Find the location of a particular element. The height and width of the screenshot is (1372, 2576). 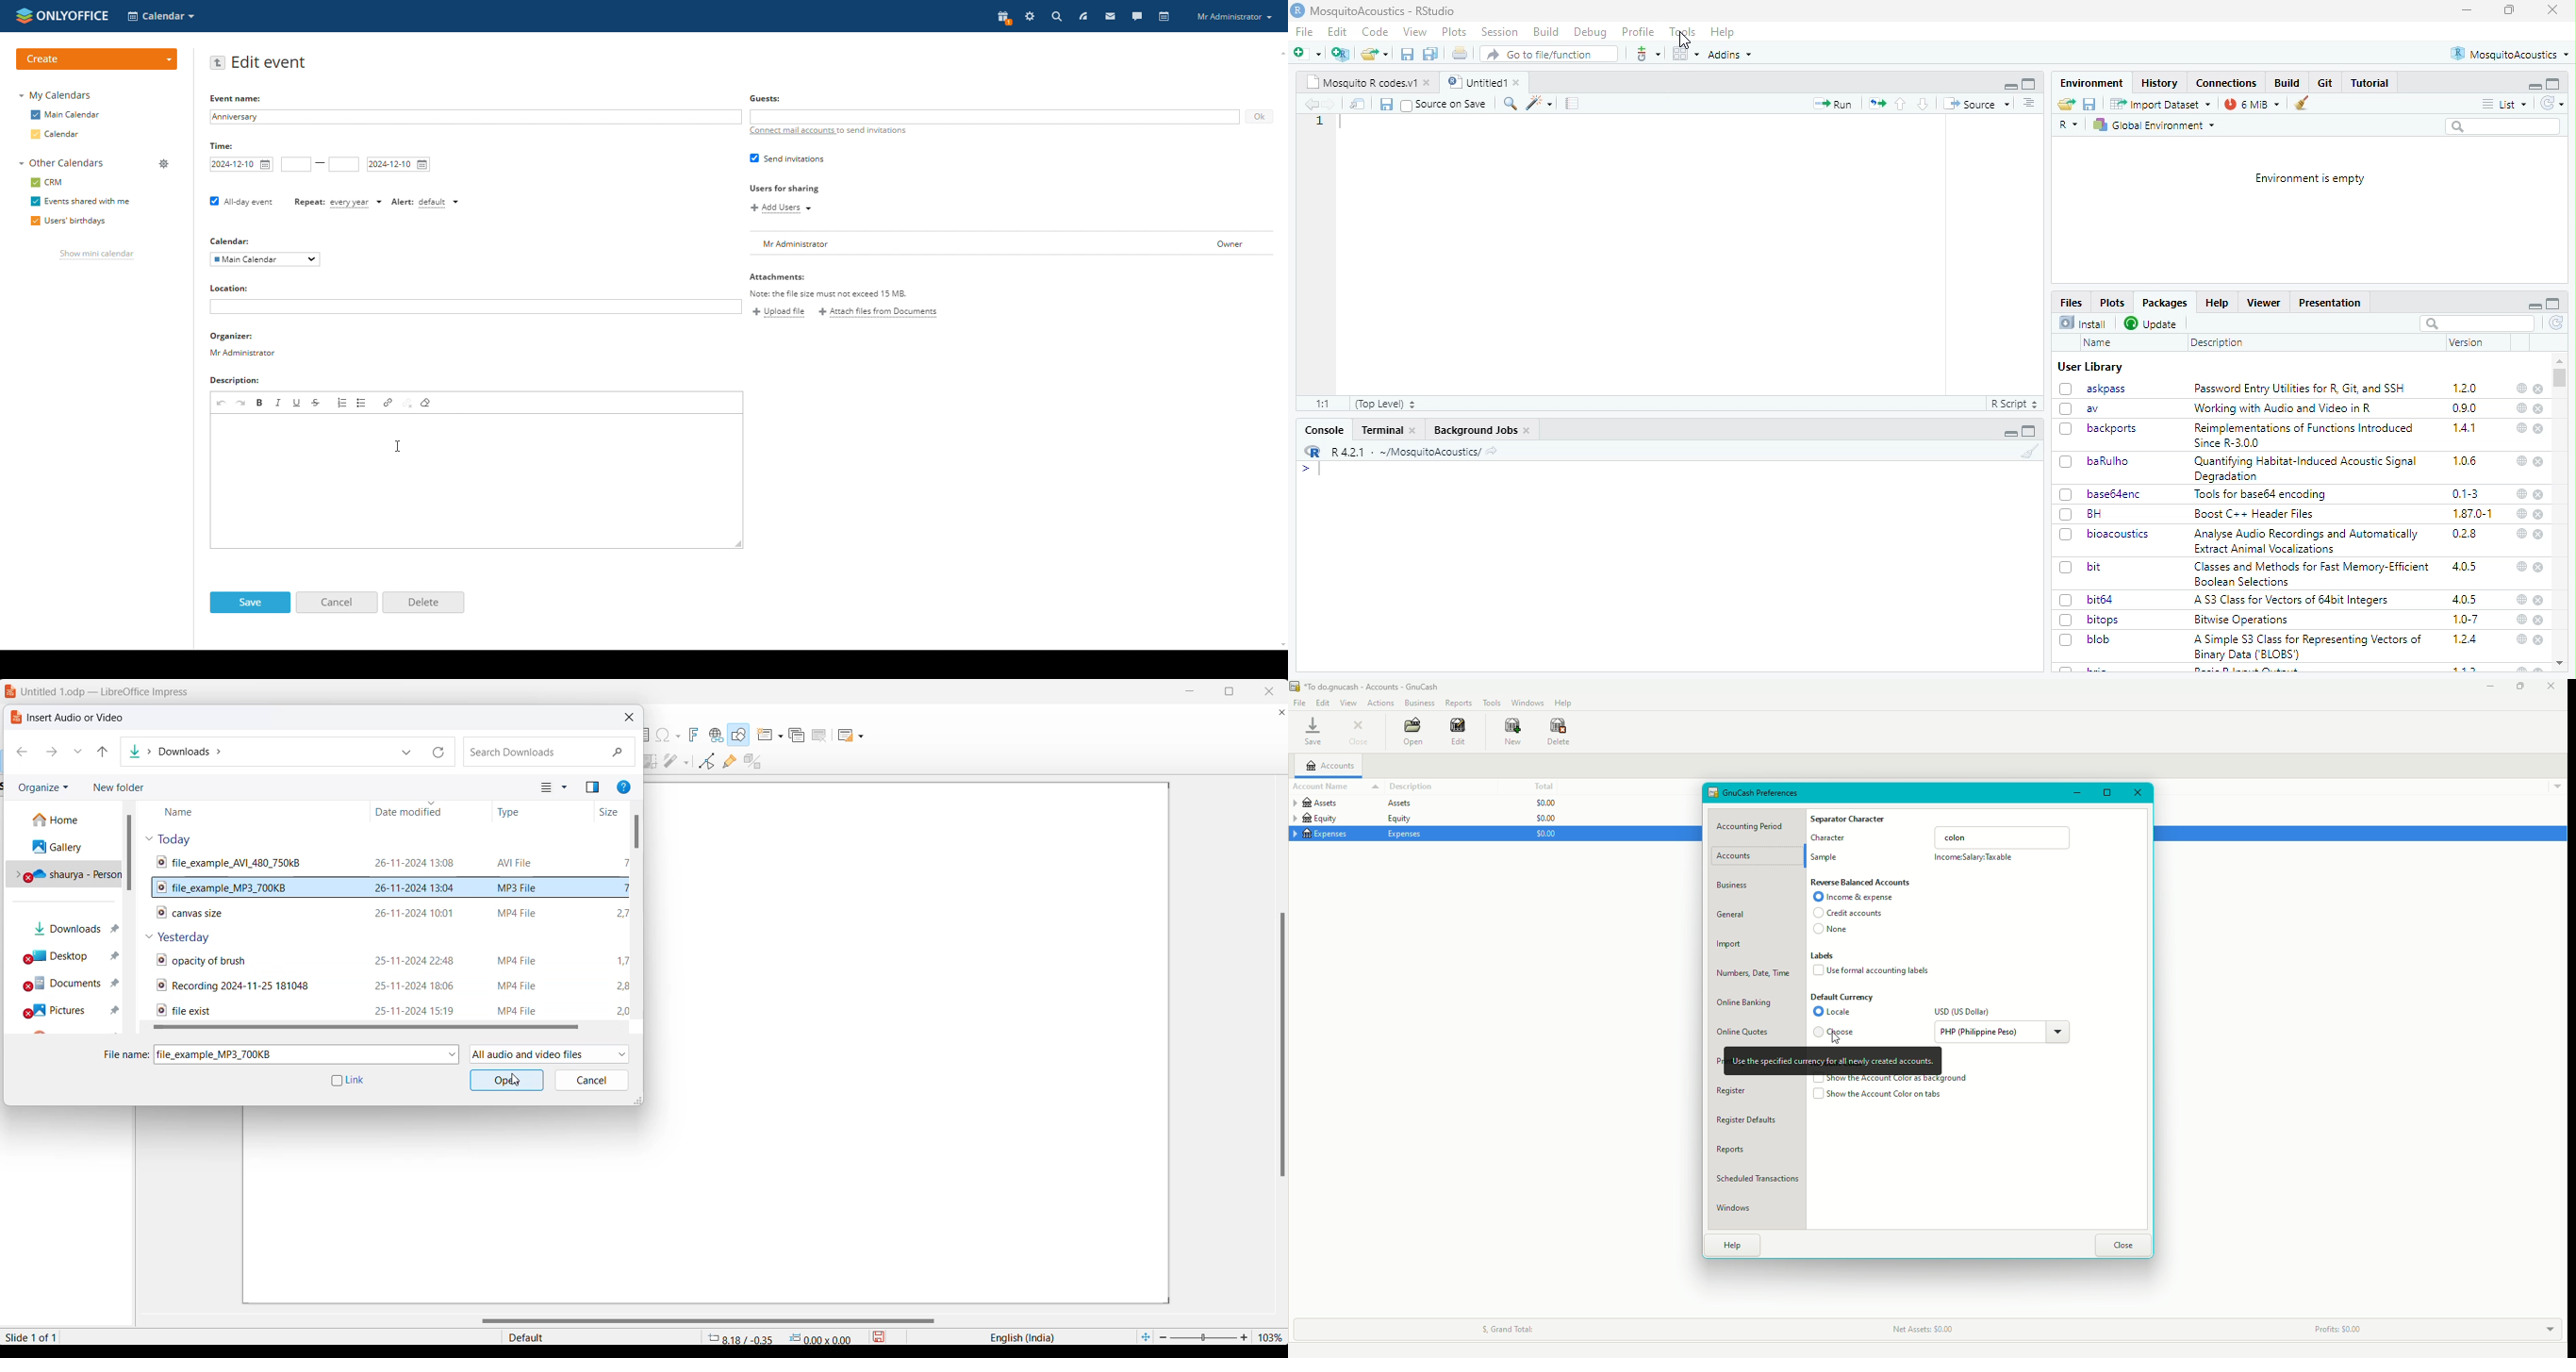

video files date and time is located at coordinates (416, 984).